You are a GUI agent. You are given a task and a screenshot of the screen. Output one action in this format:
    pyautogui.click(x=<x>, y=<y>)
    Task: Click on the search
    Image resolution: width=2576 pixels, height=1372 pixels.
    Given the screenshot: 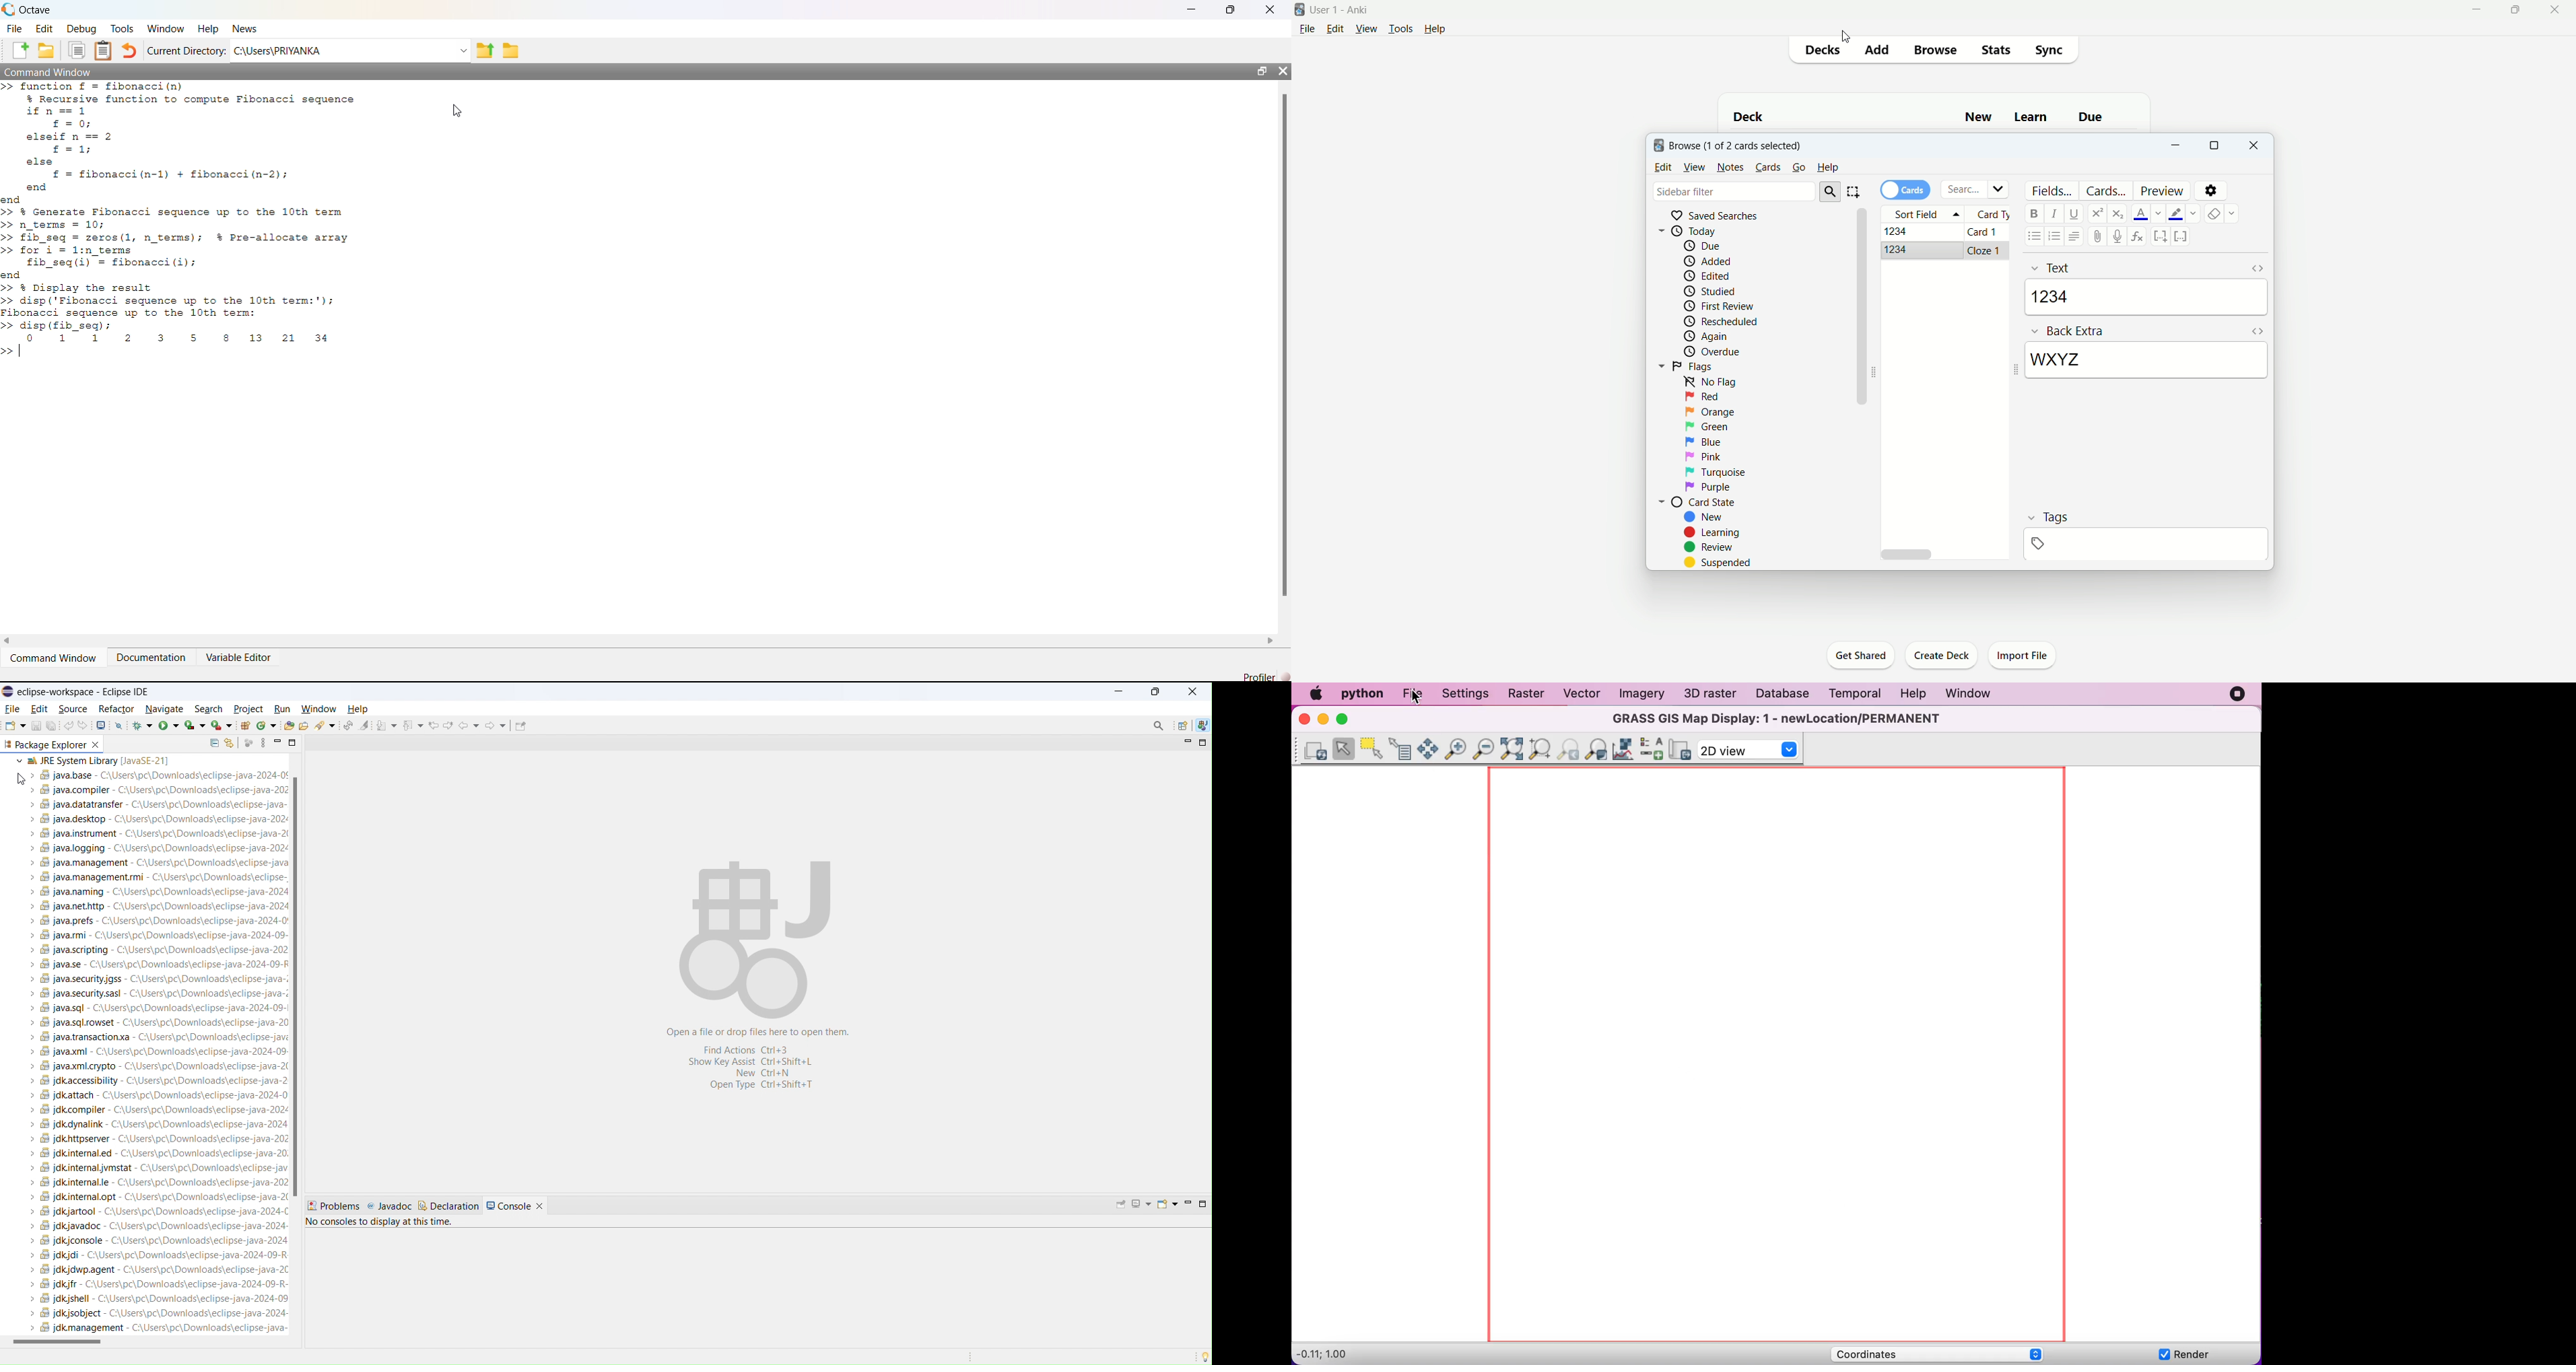 What is the action you would take?
    pyautogui.click(x=1964, y=189)
    